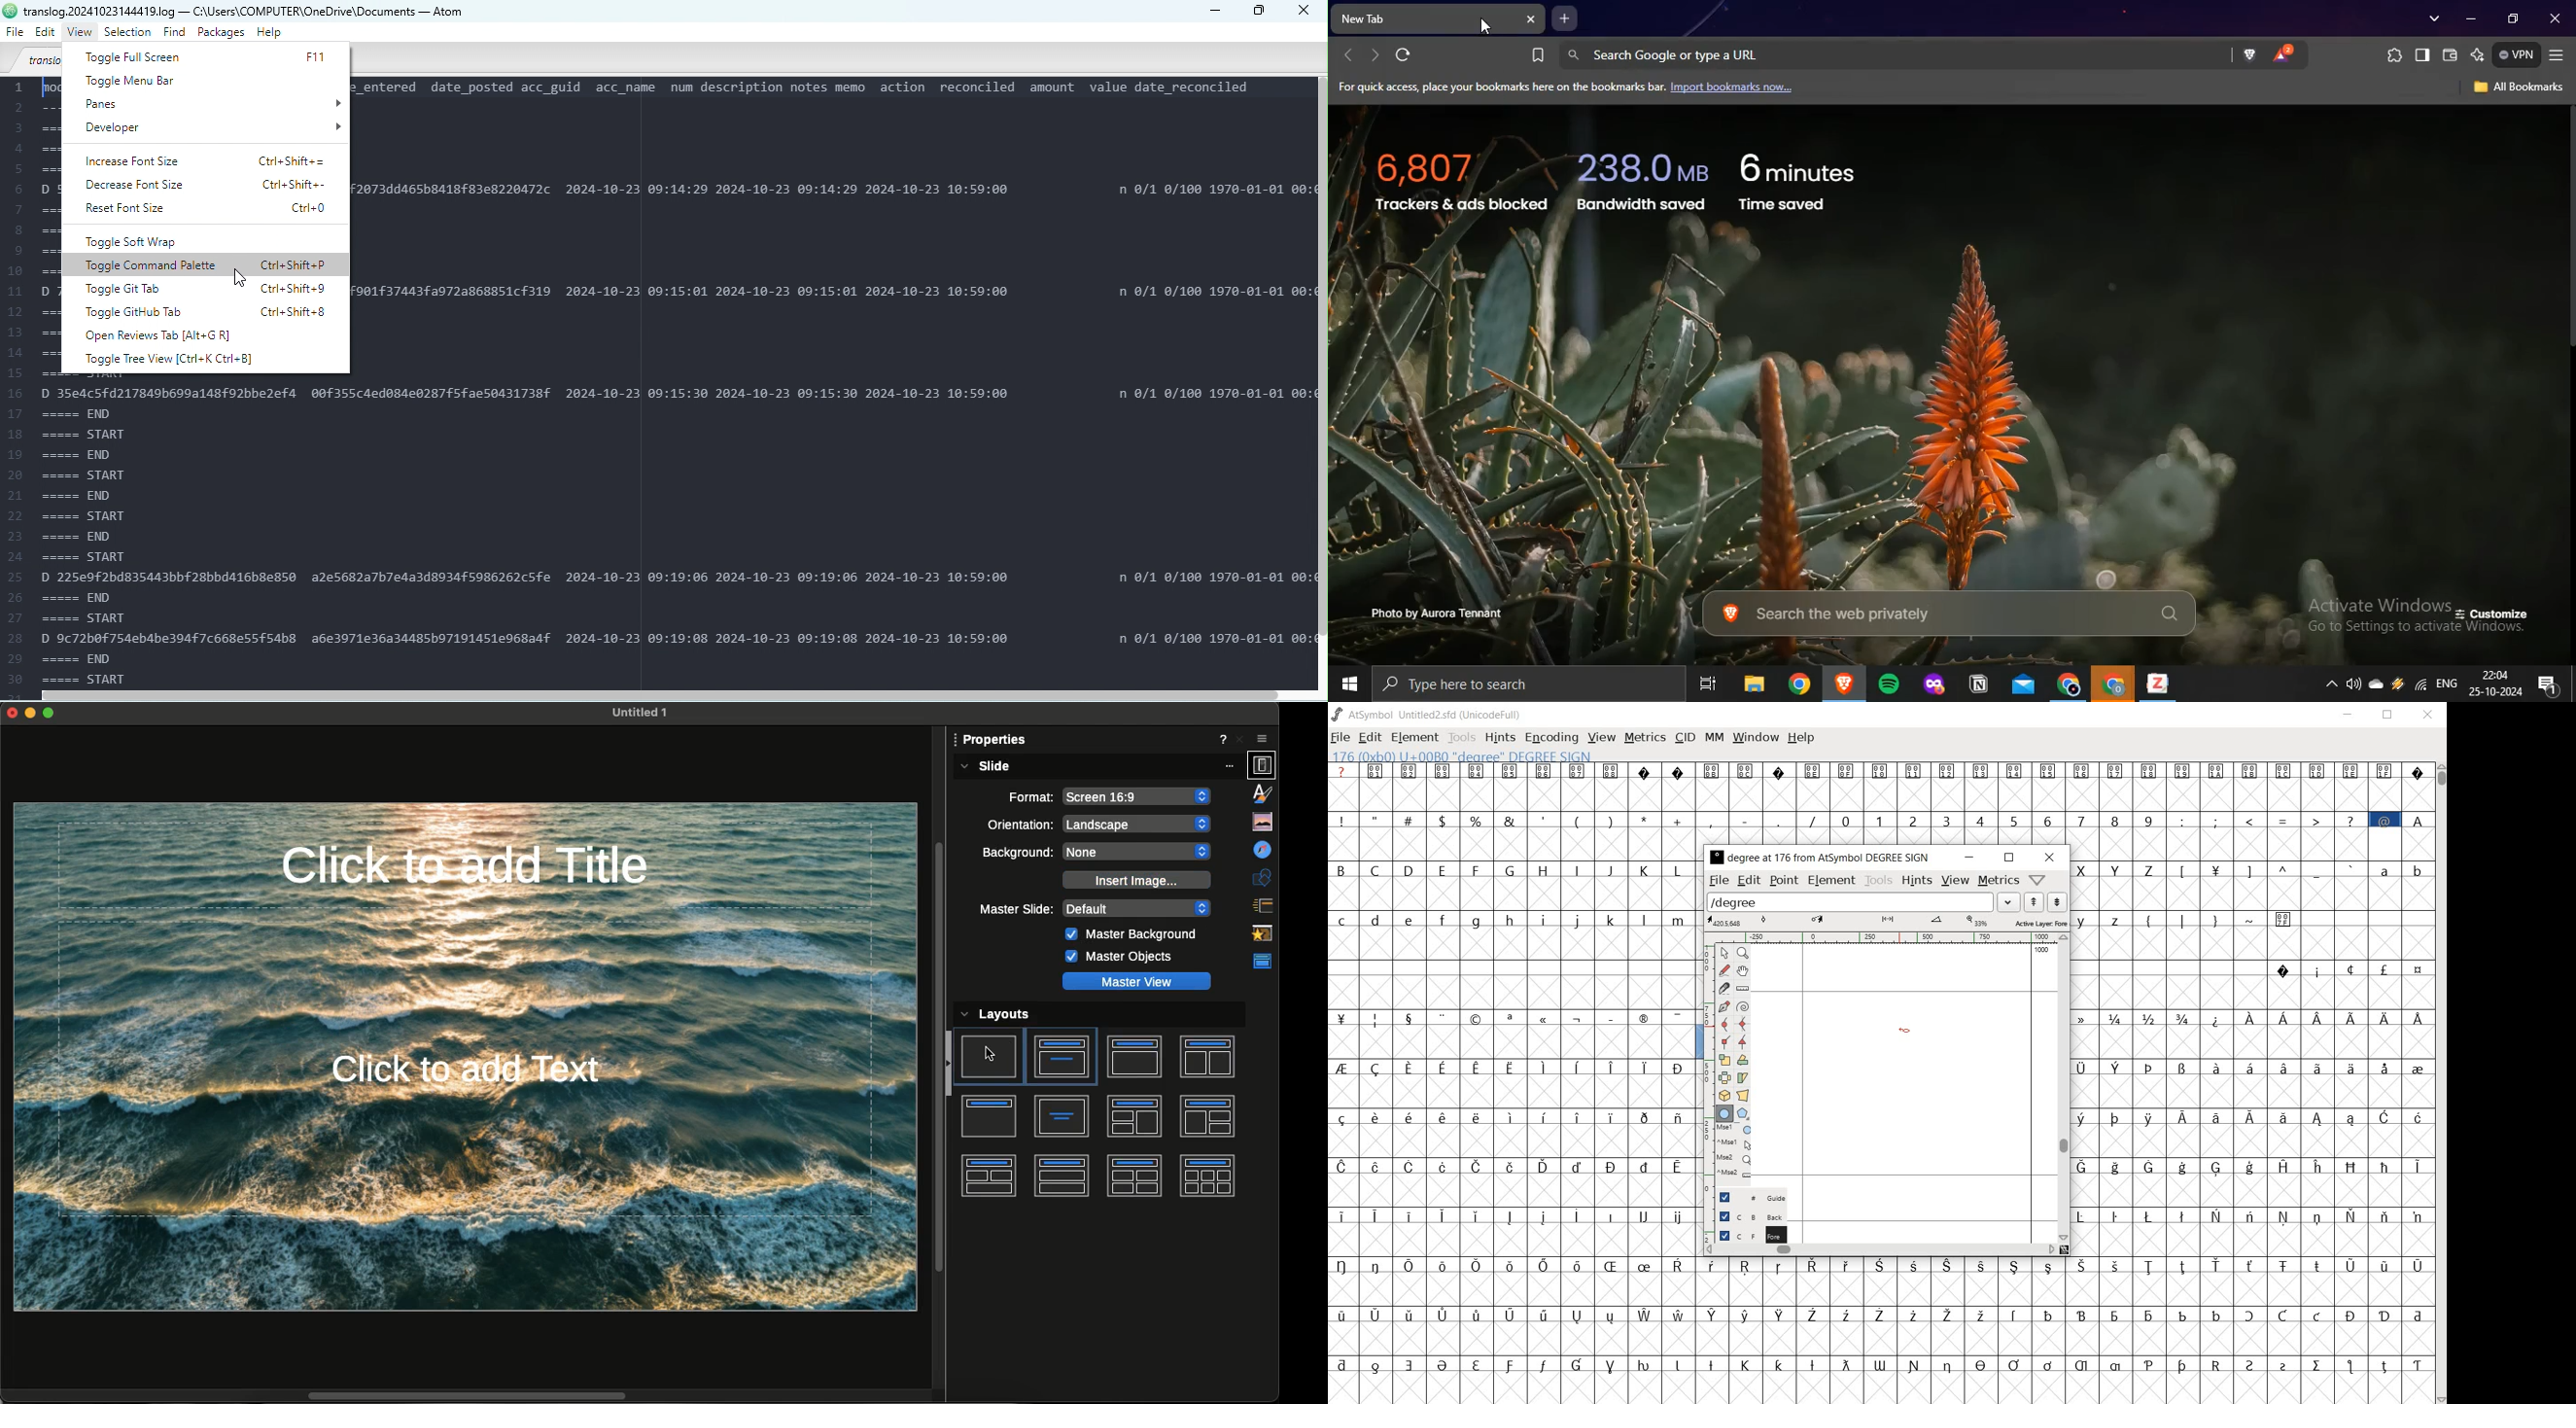  Describe the element at coordinates (463, 1056) in the screenshot. I see `New layout on slide` at that location.